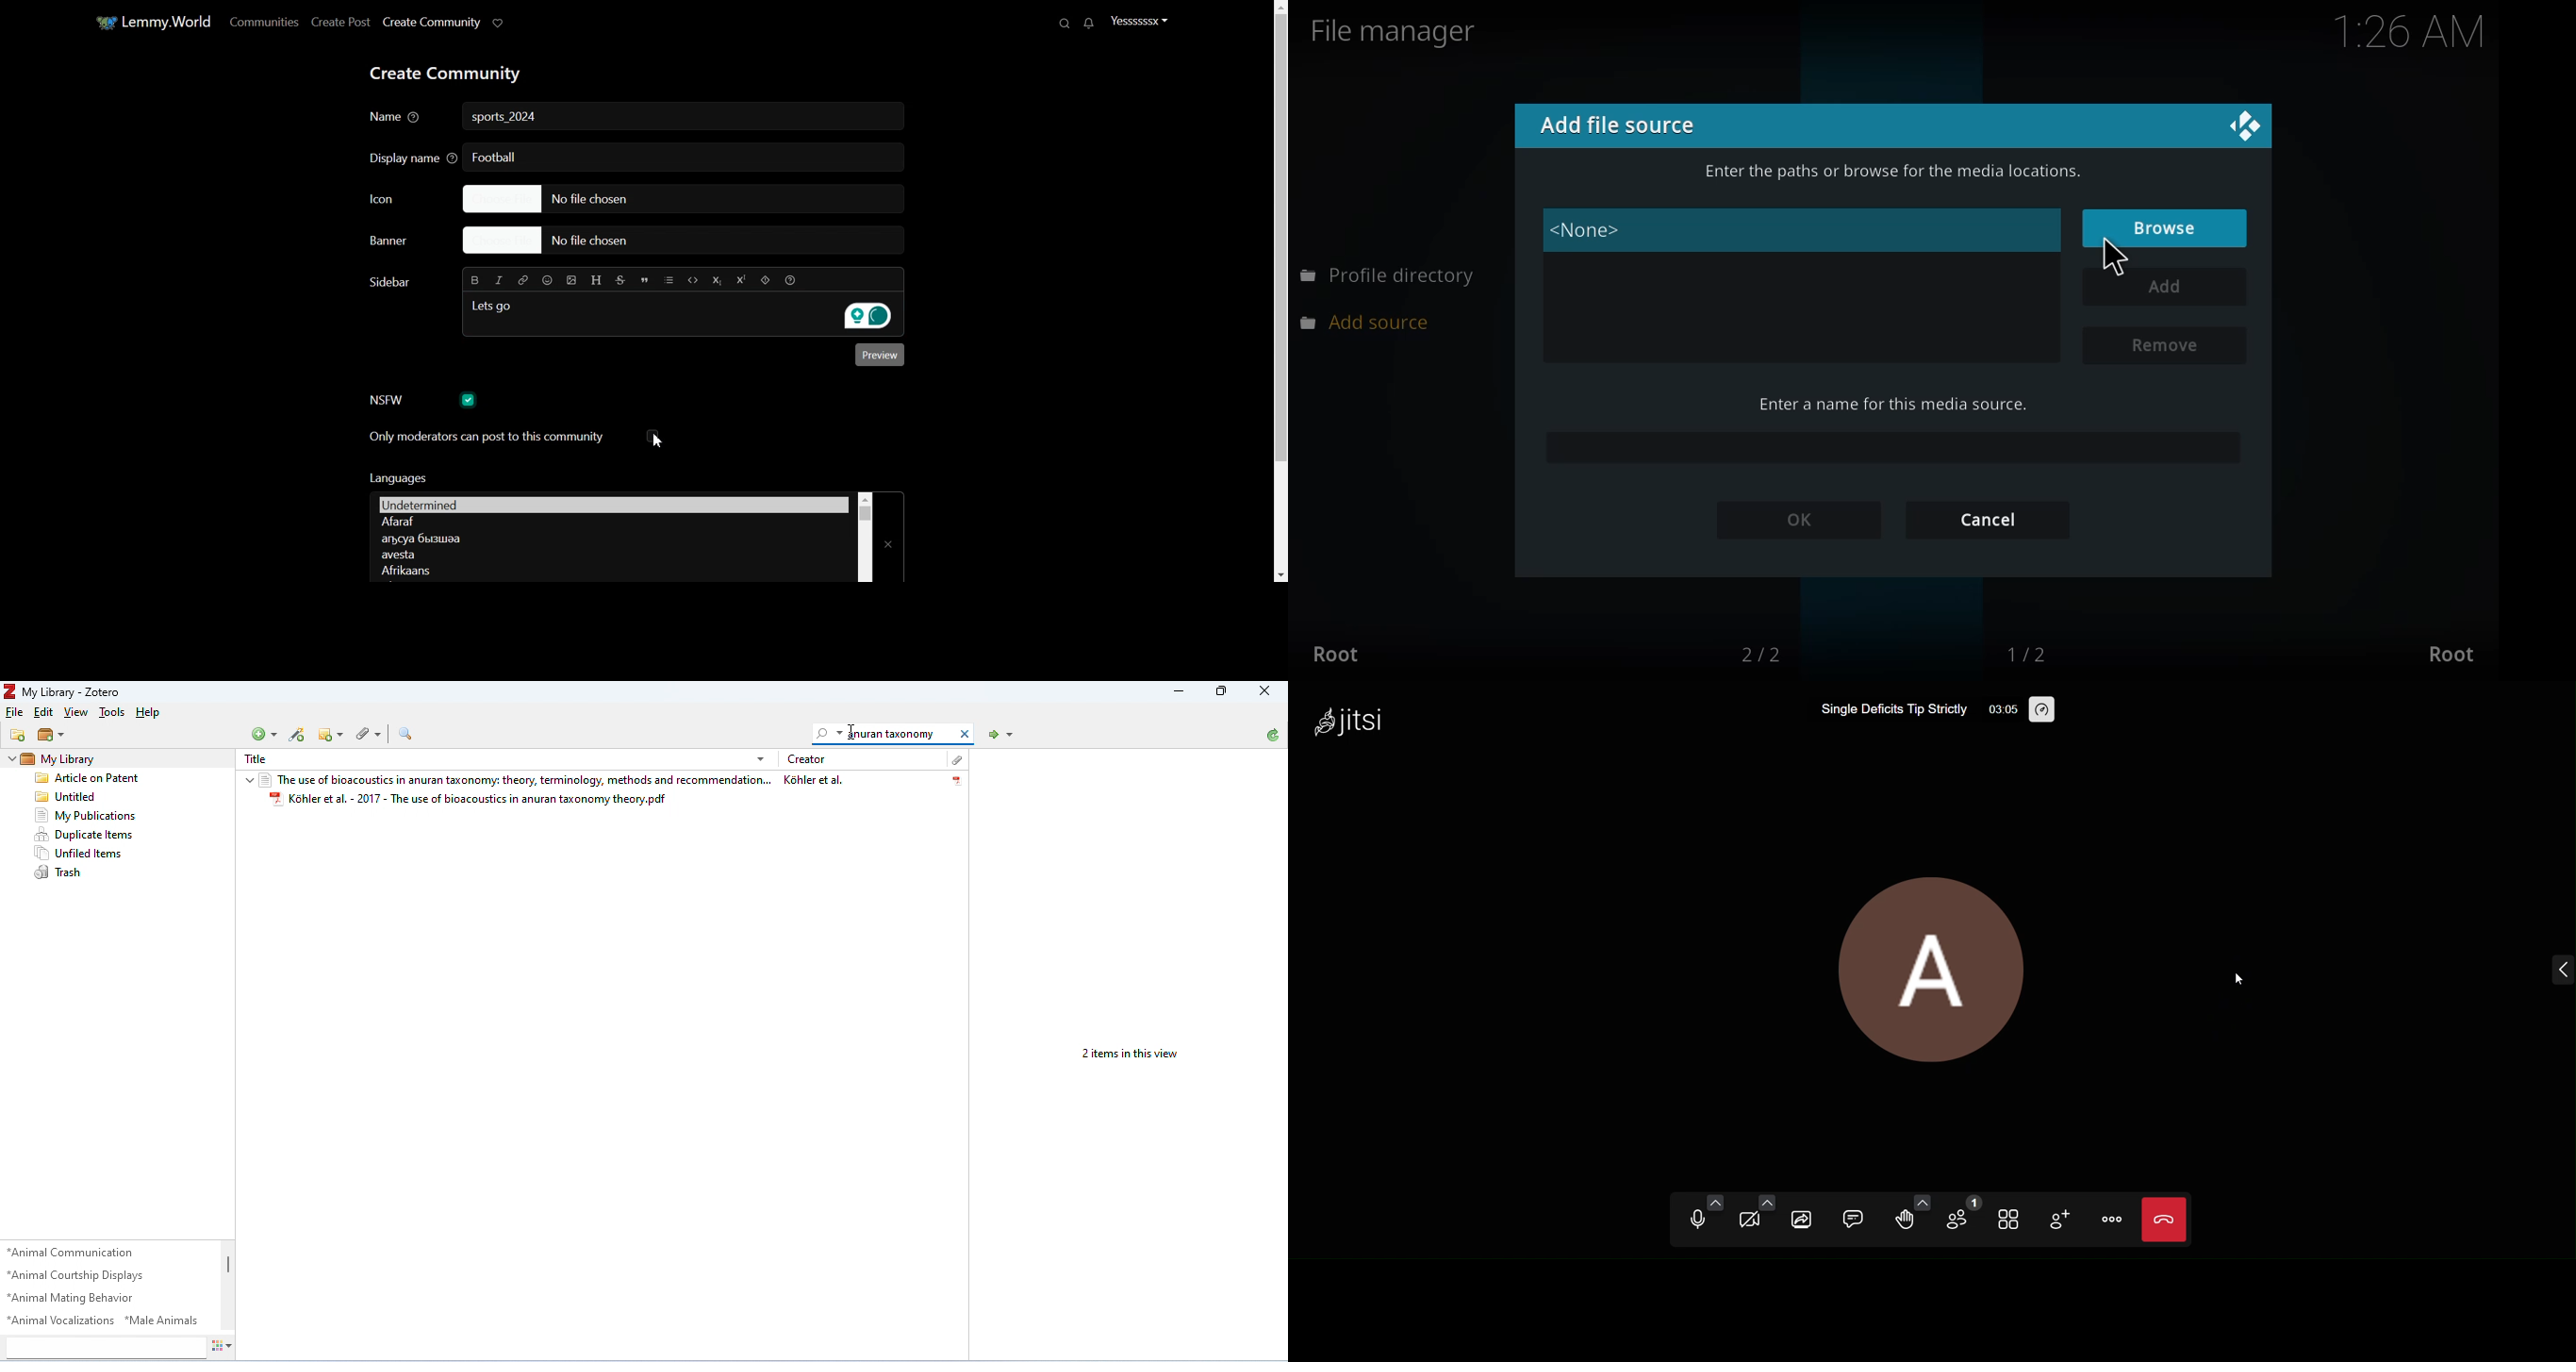 The height and width of the screenshot is (1372, 2576). Describe the element at coordinates (1001, 735) in the screenshot. I see `Locate` at that location.